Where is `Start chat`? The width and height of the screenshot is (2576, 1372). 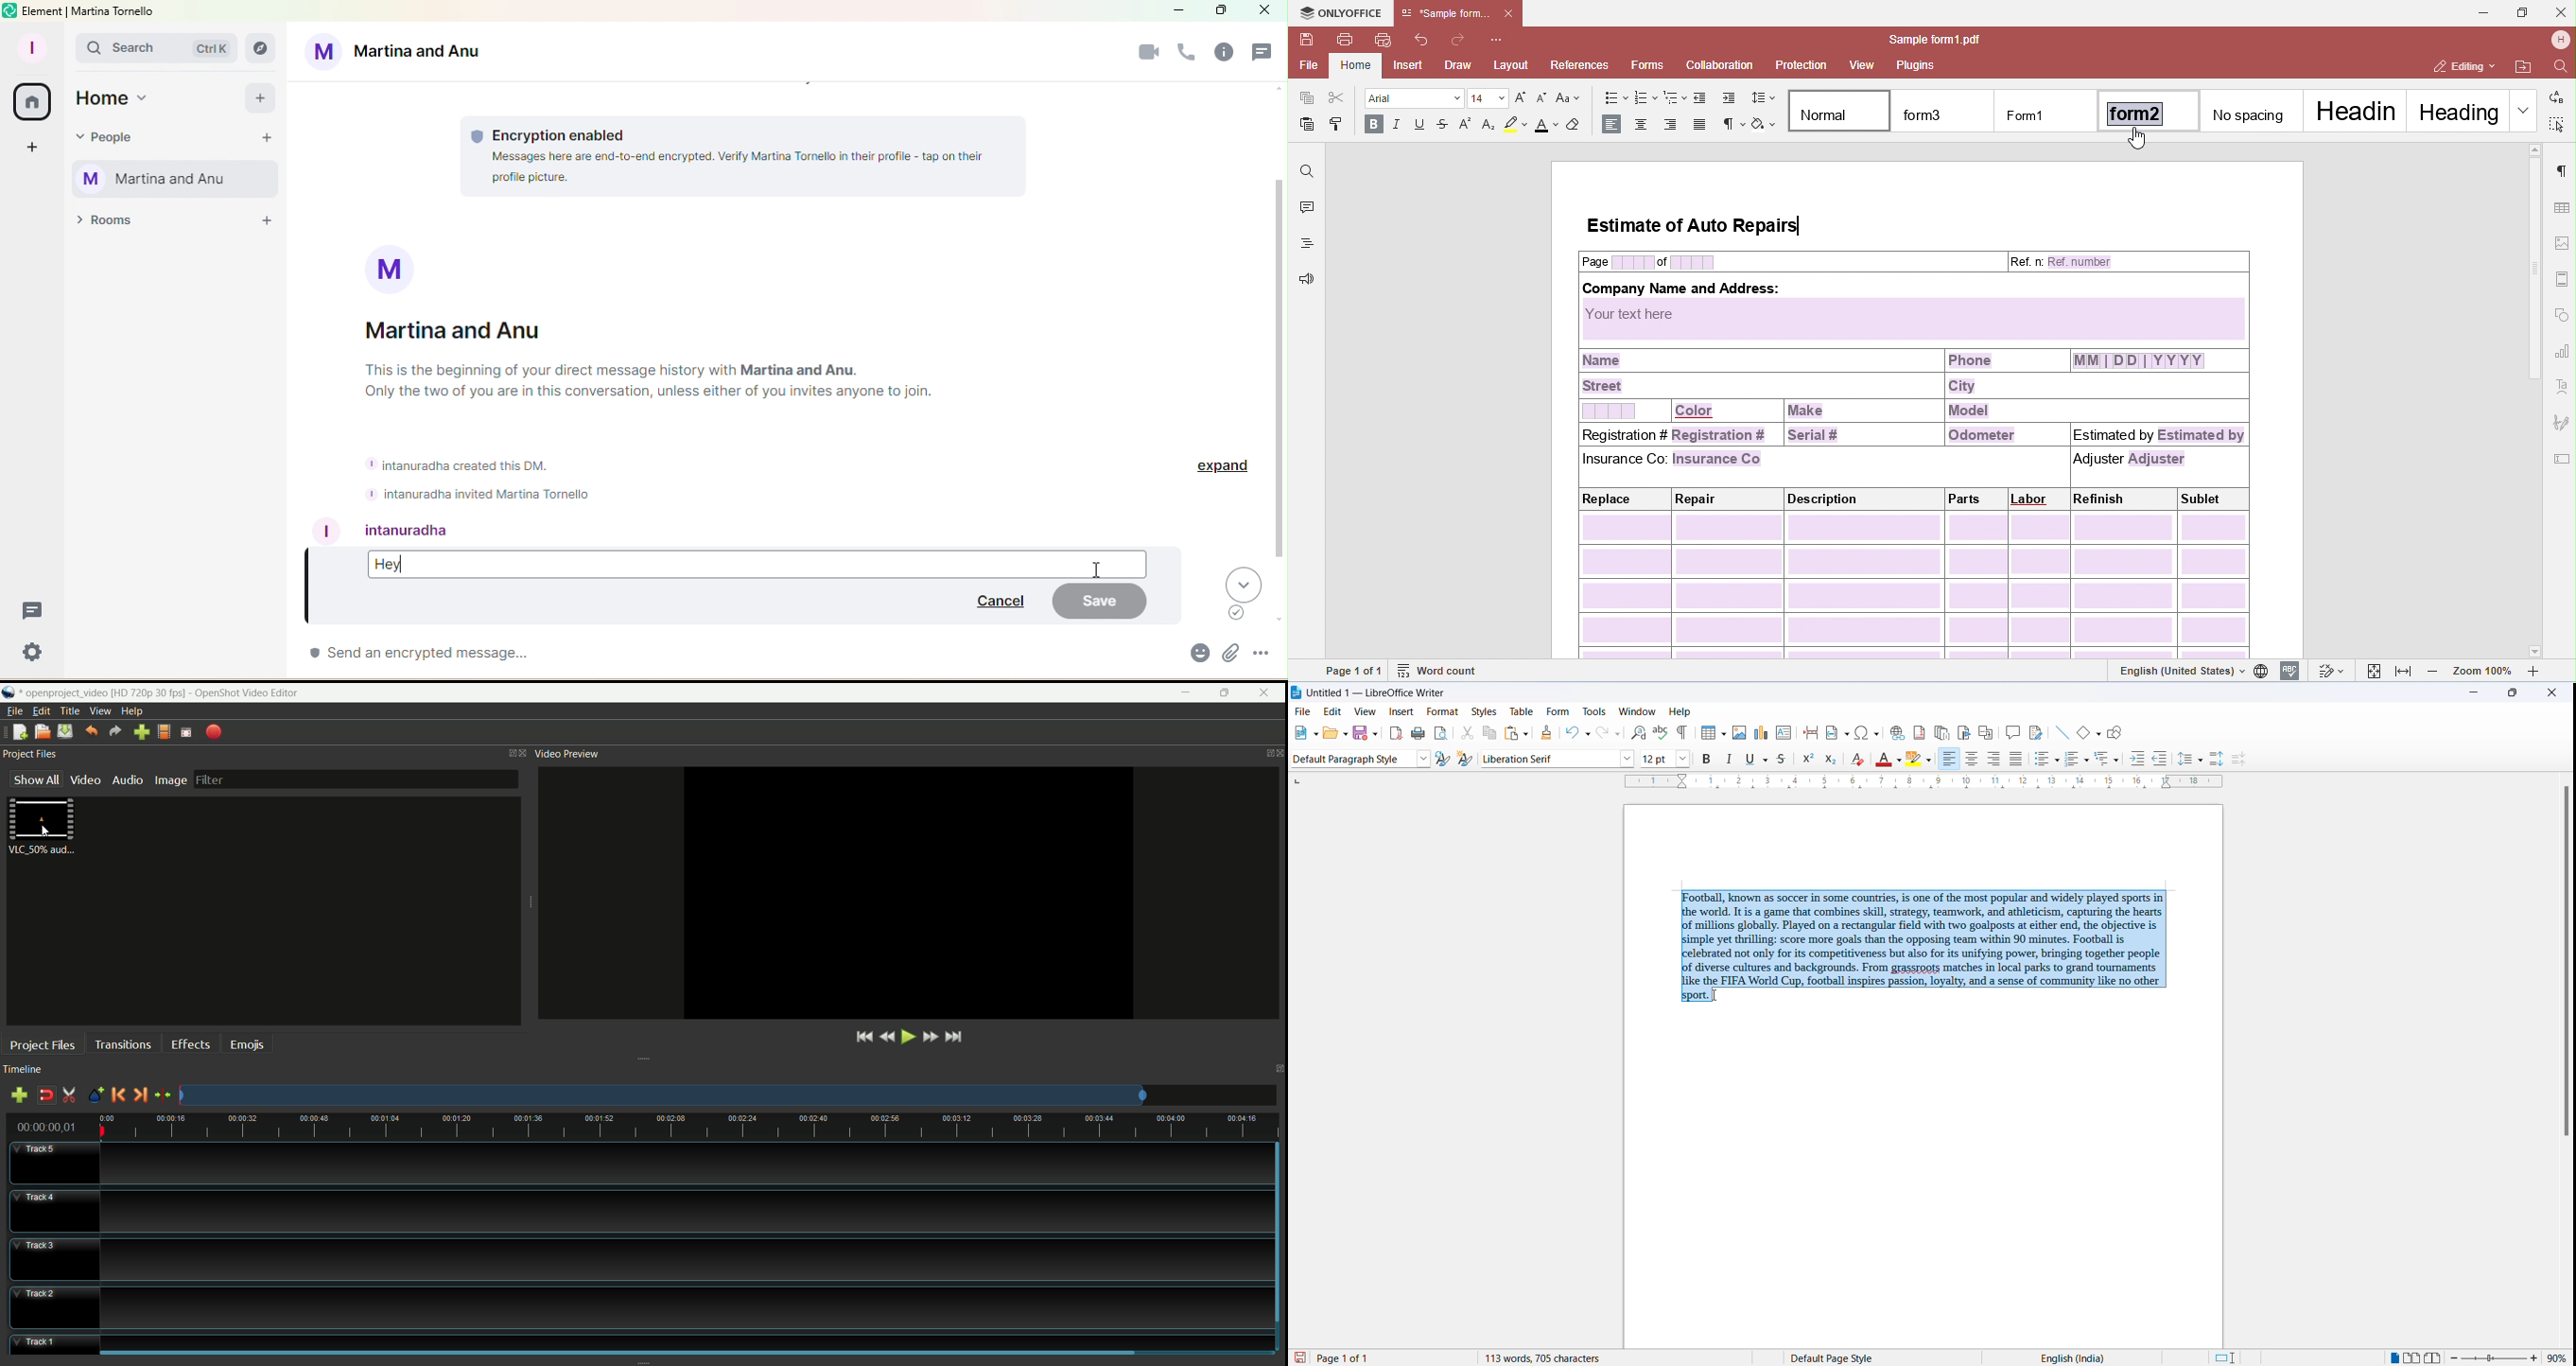
Start chat is located at coordinates (266, 139).